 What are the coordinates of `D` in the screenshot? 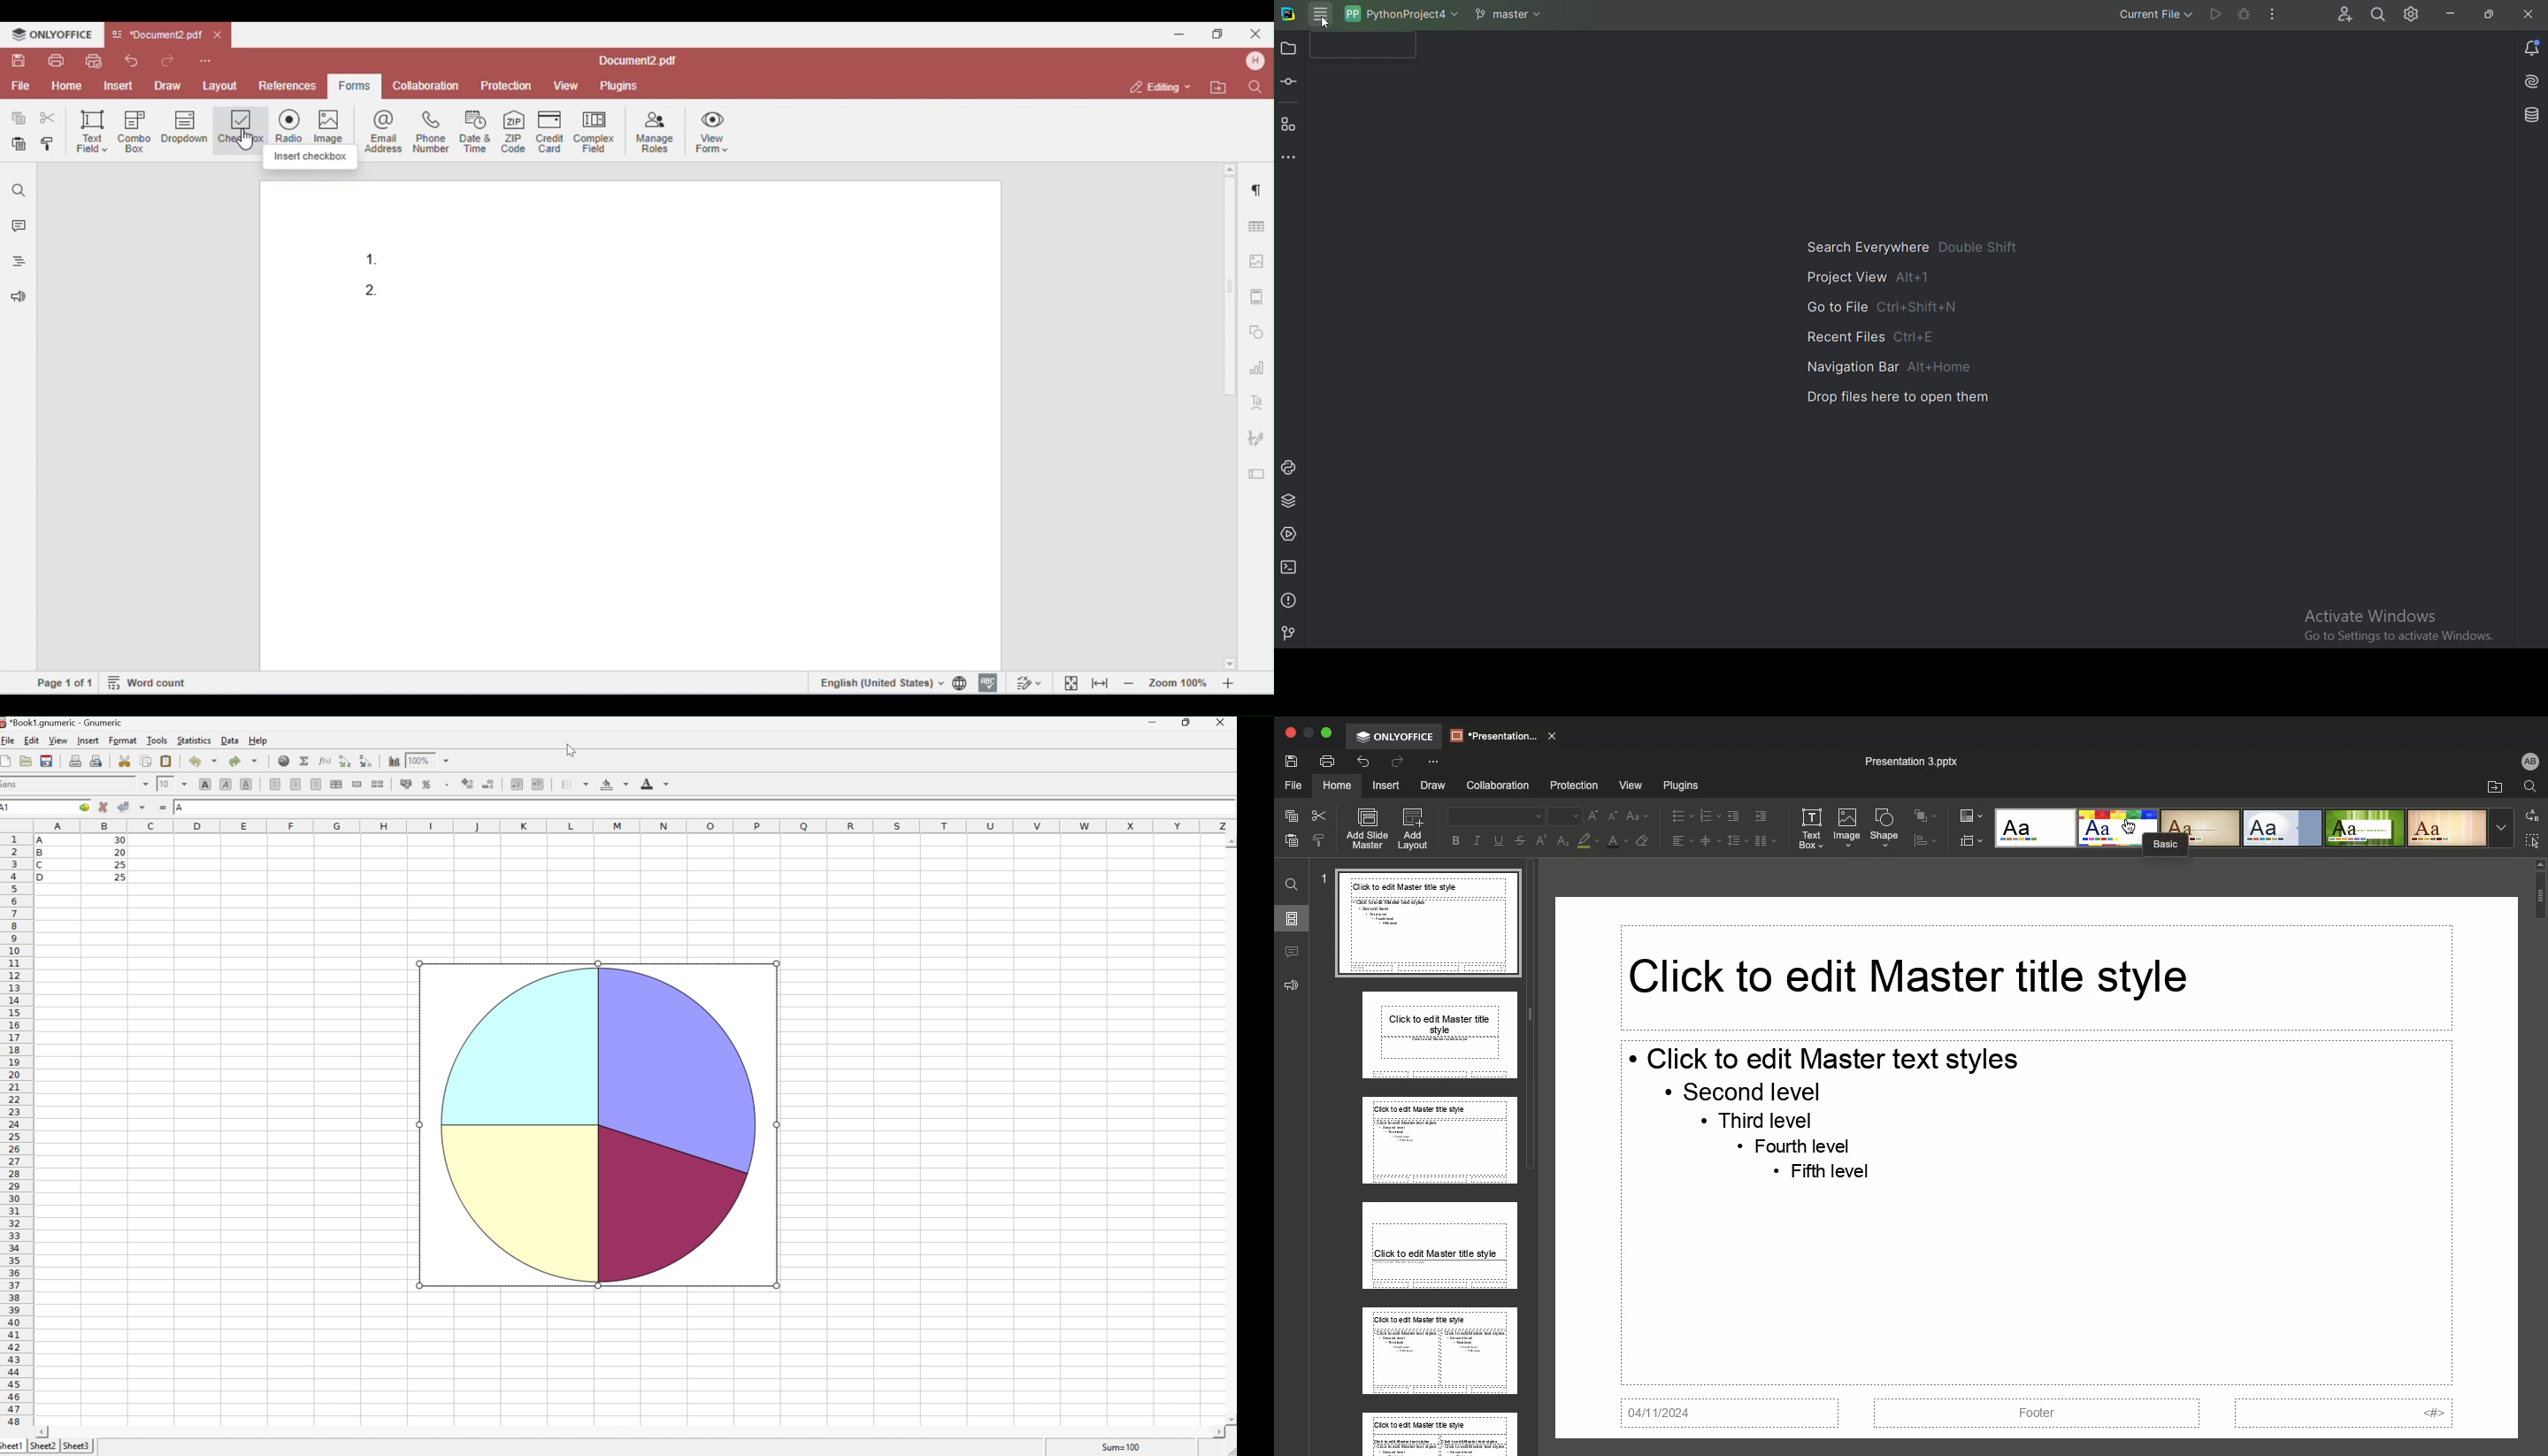 It's located at (44, 877).